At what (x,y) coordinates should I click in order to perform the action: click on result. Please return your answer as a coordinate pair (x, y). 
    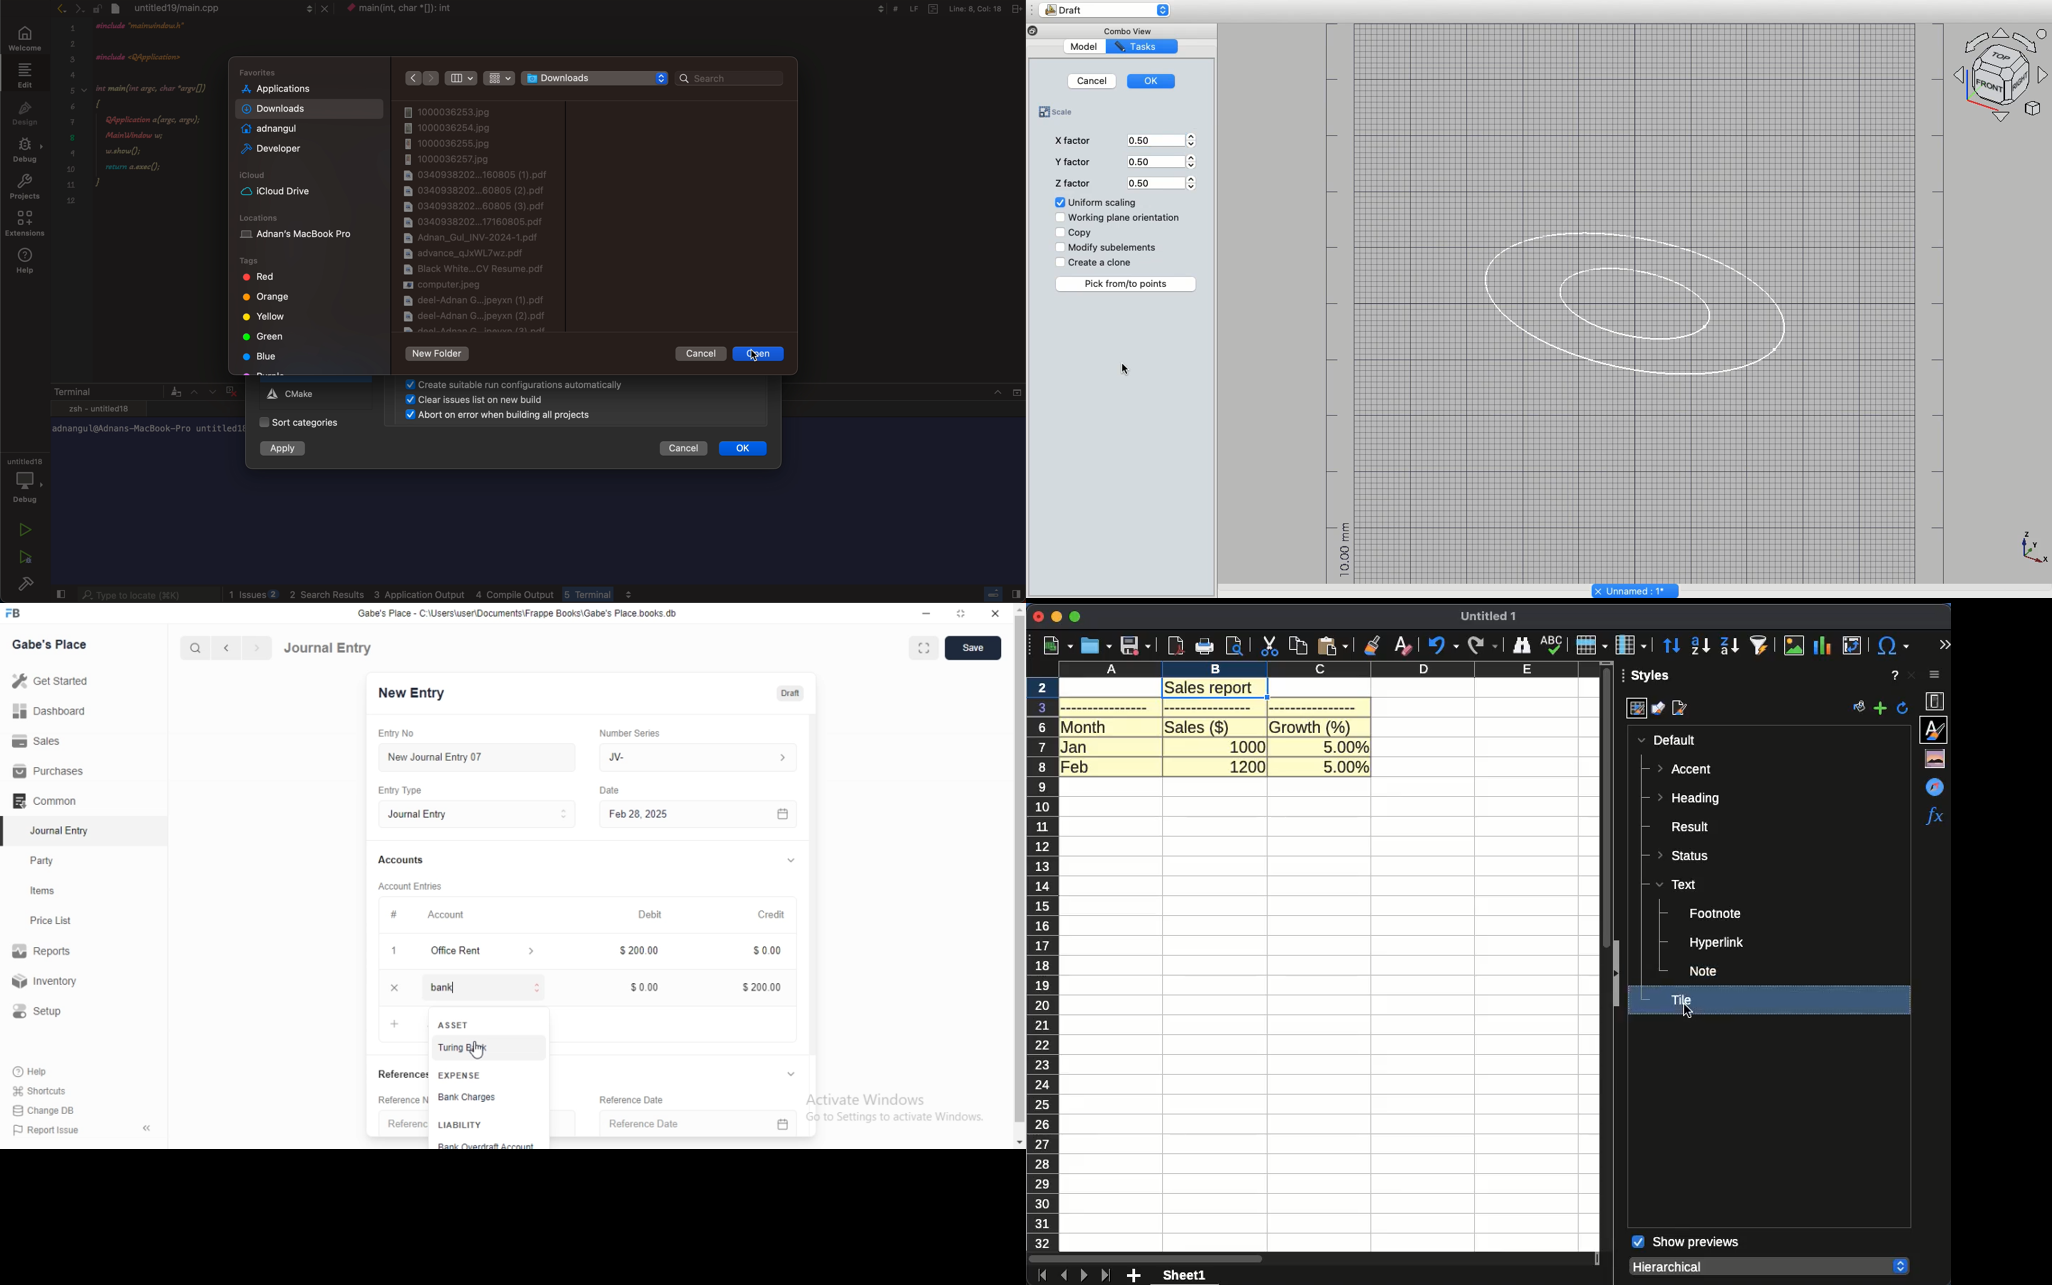
    Looking at the image, I should click on (1685, 827).